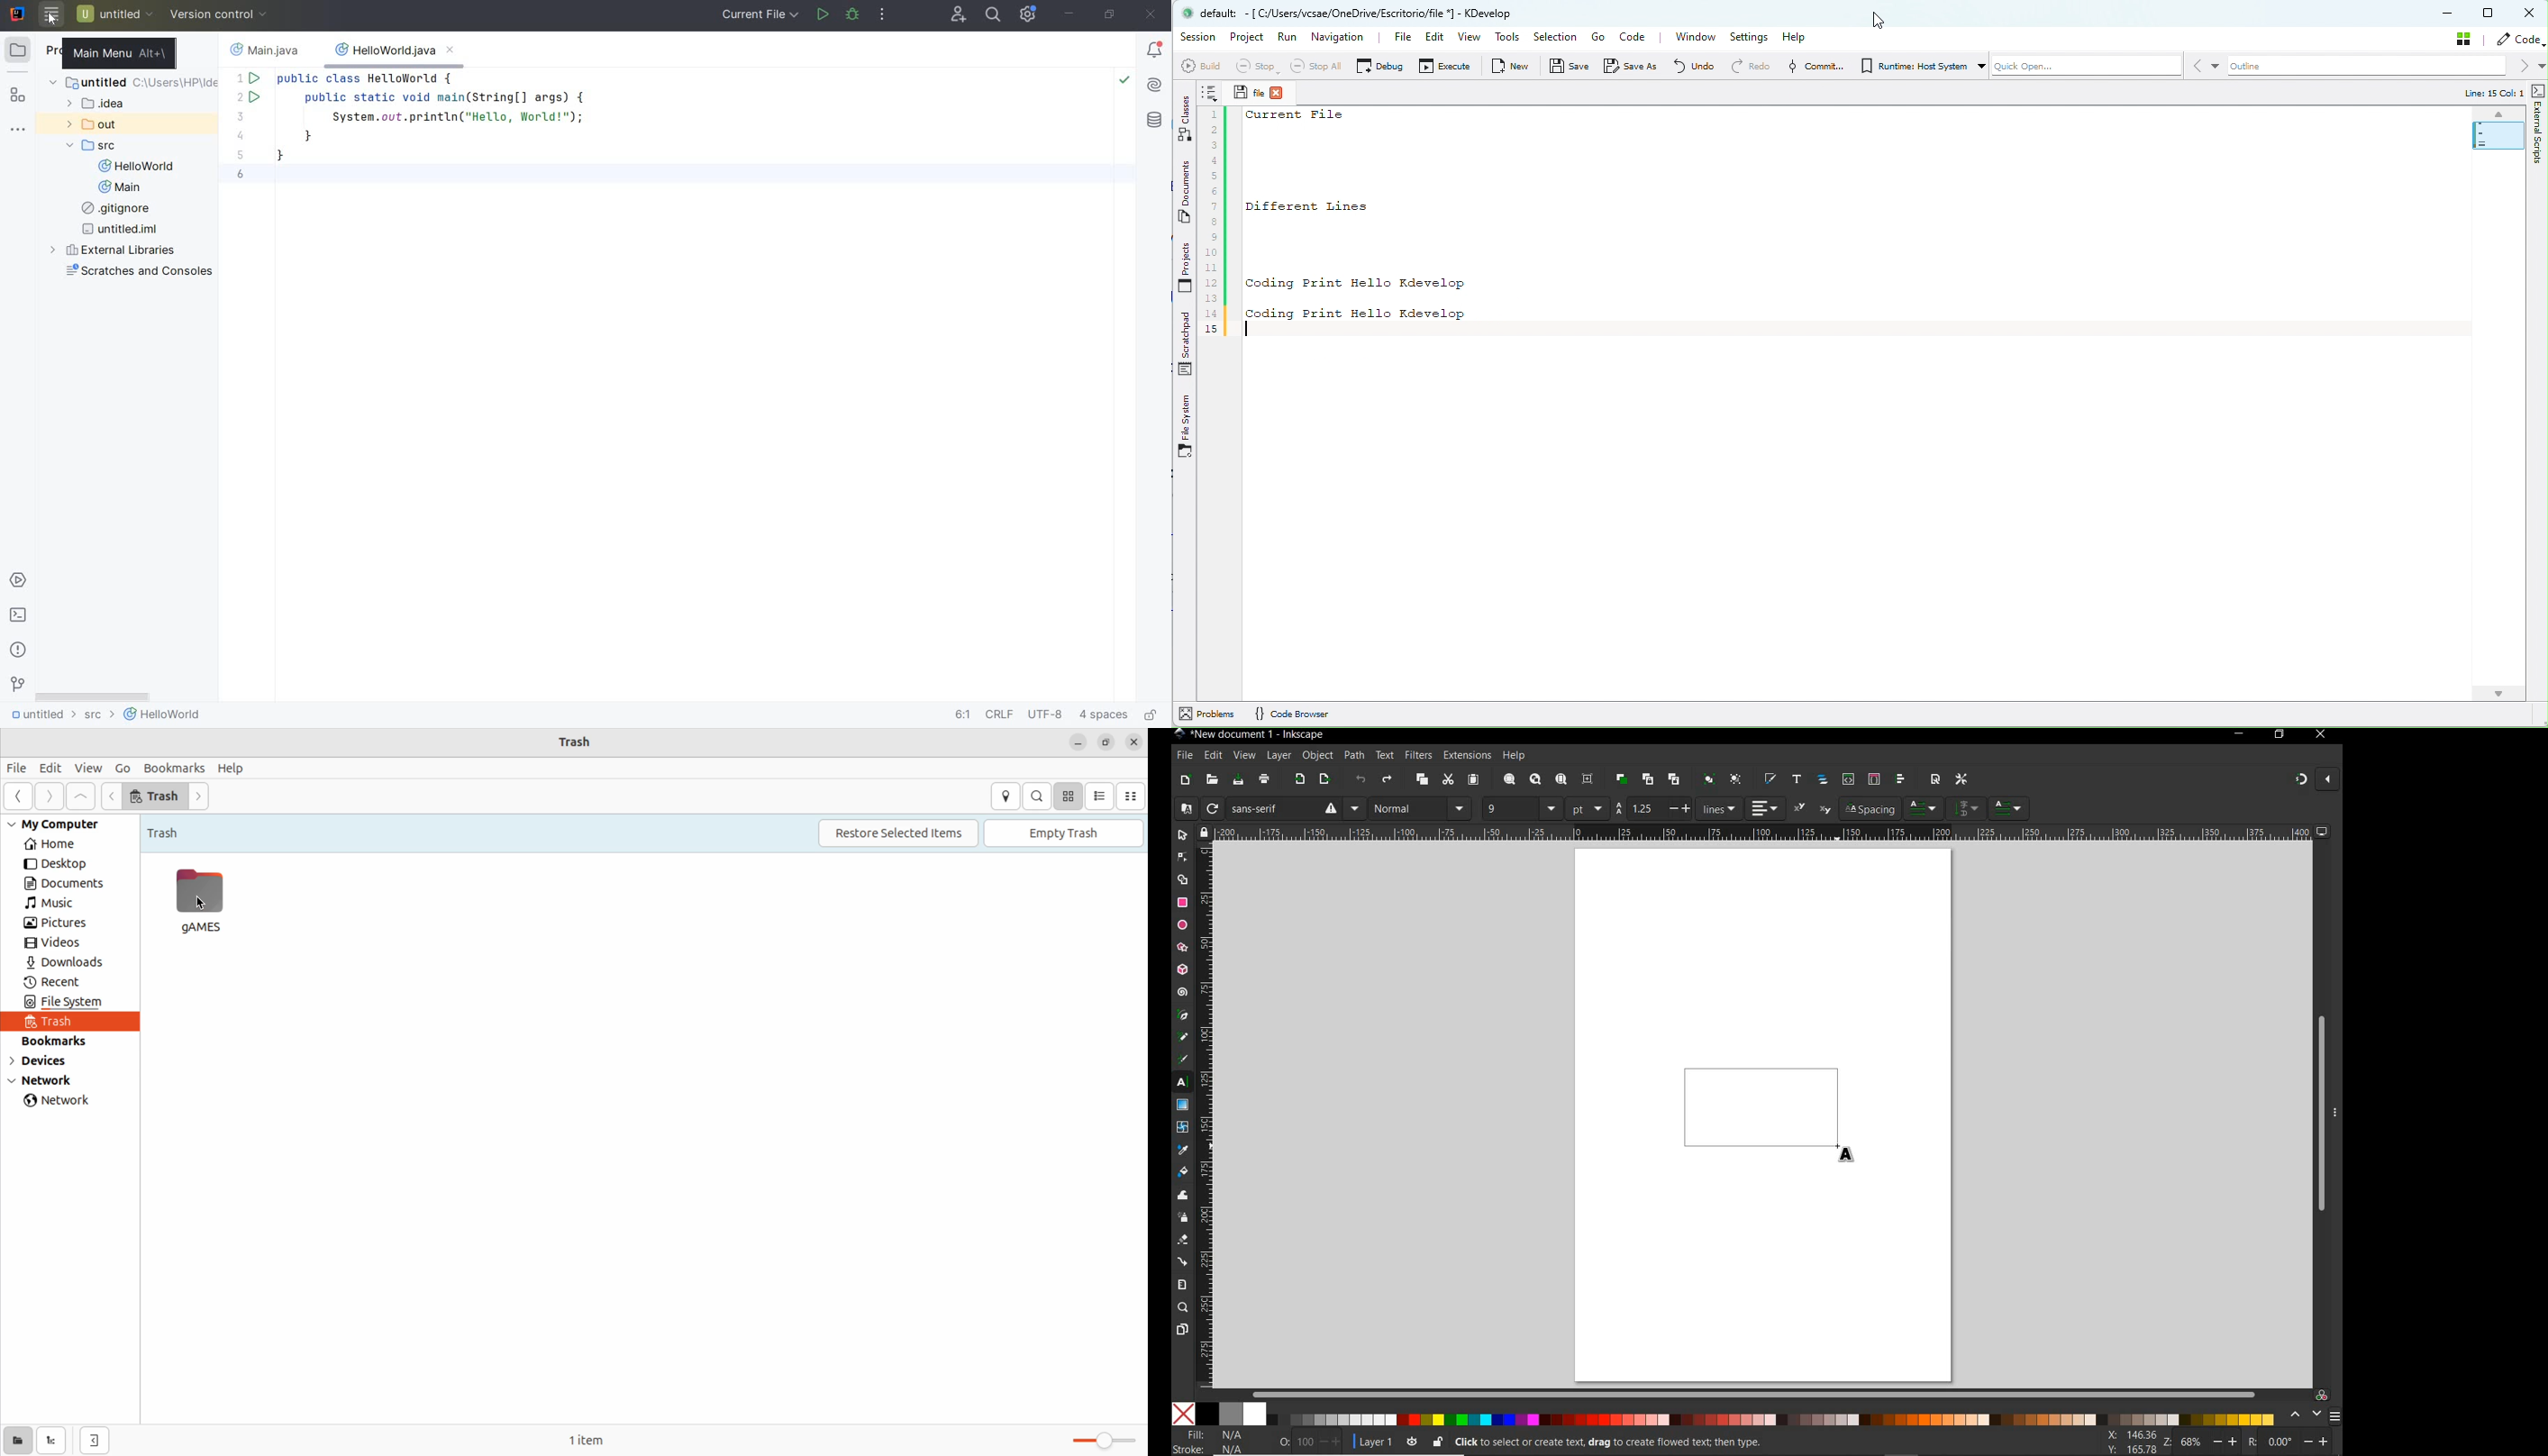 The width and height of the screenshot is (2548, 1456). What do you see at coordinates (1316, 756) in the screenshot?
I see `object` at bounding box center [1316, 756].